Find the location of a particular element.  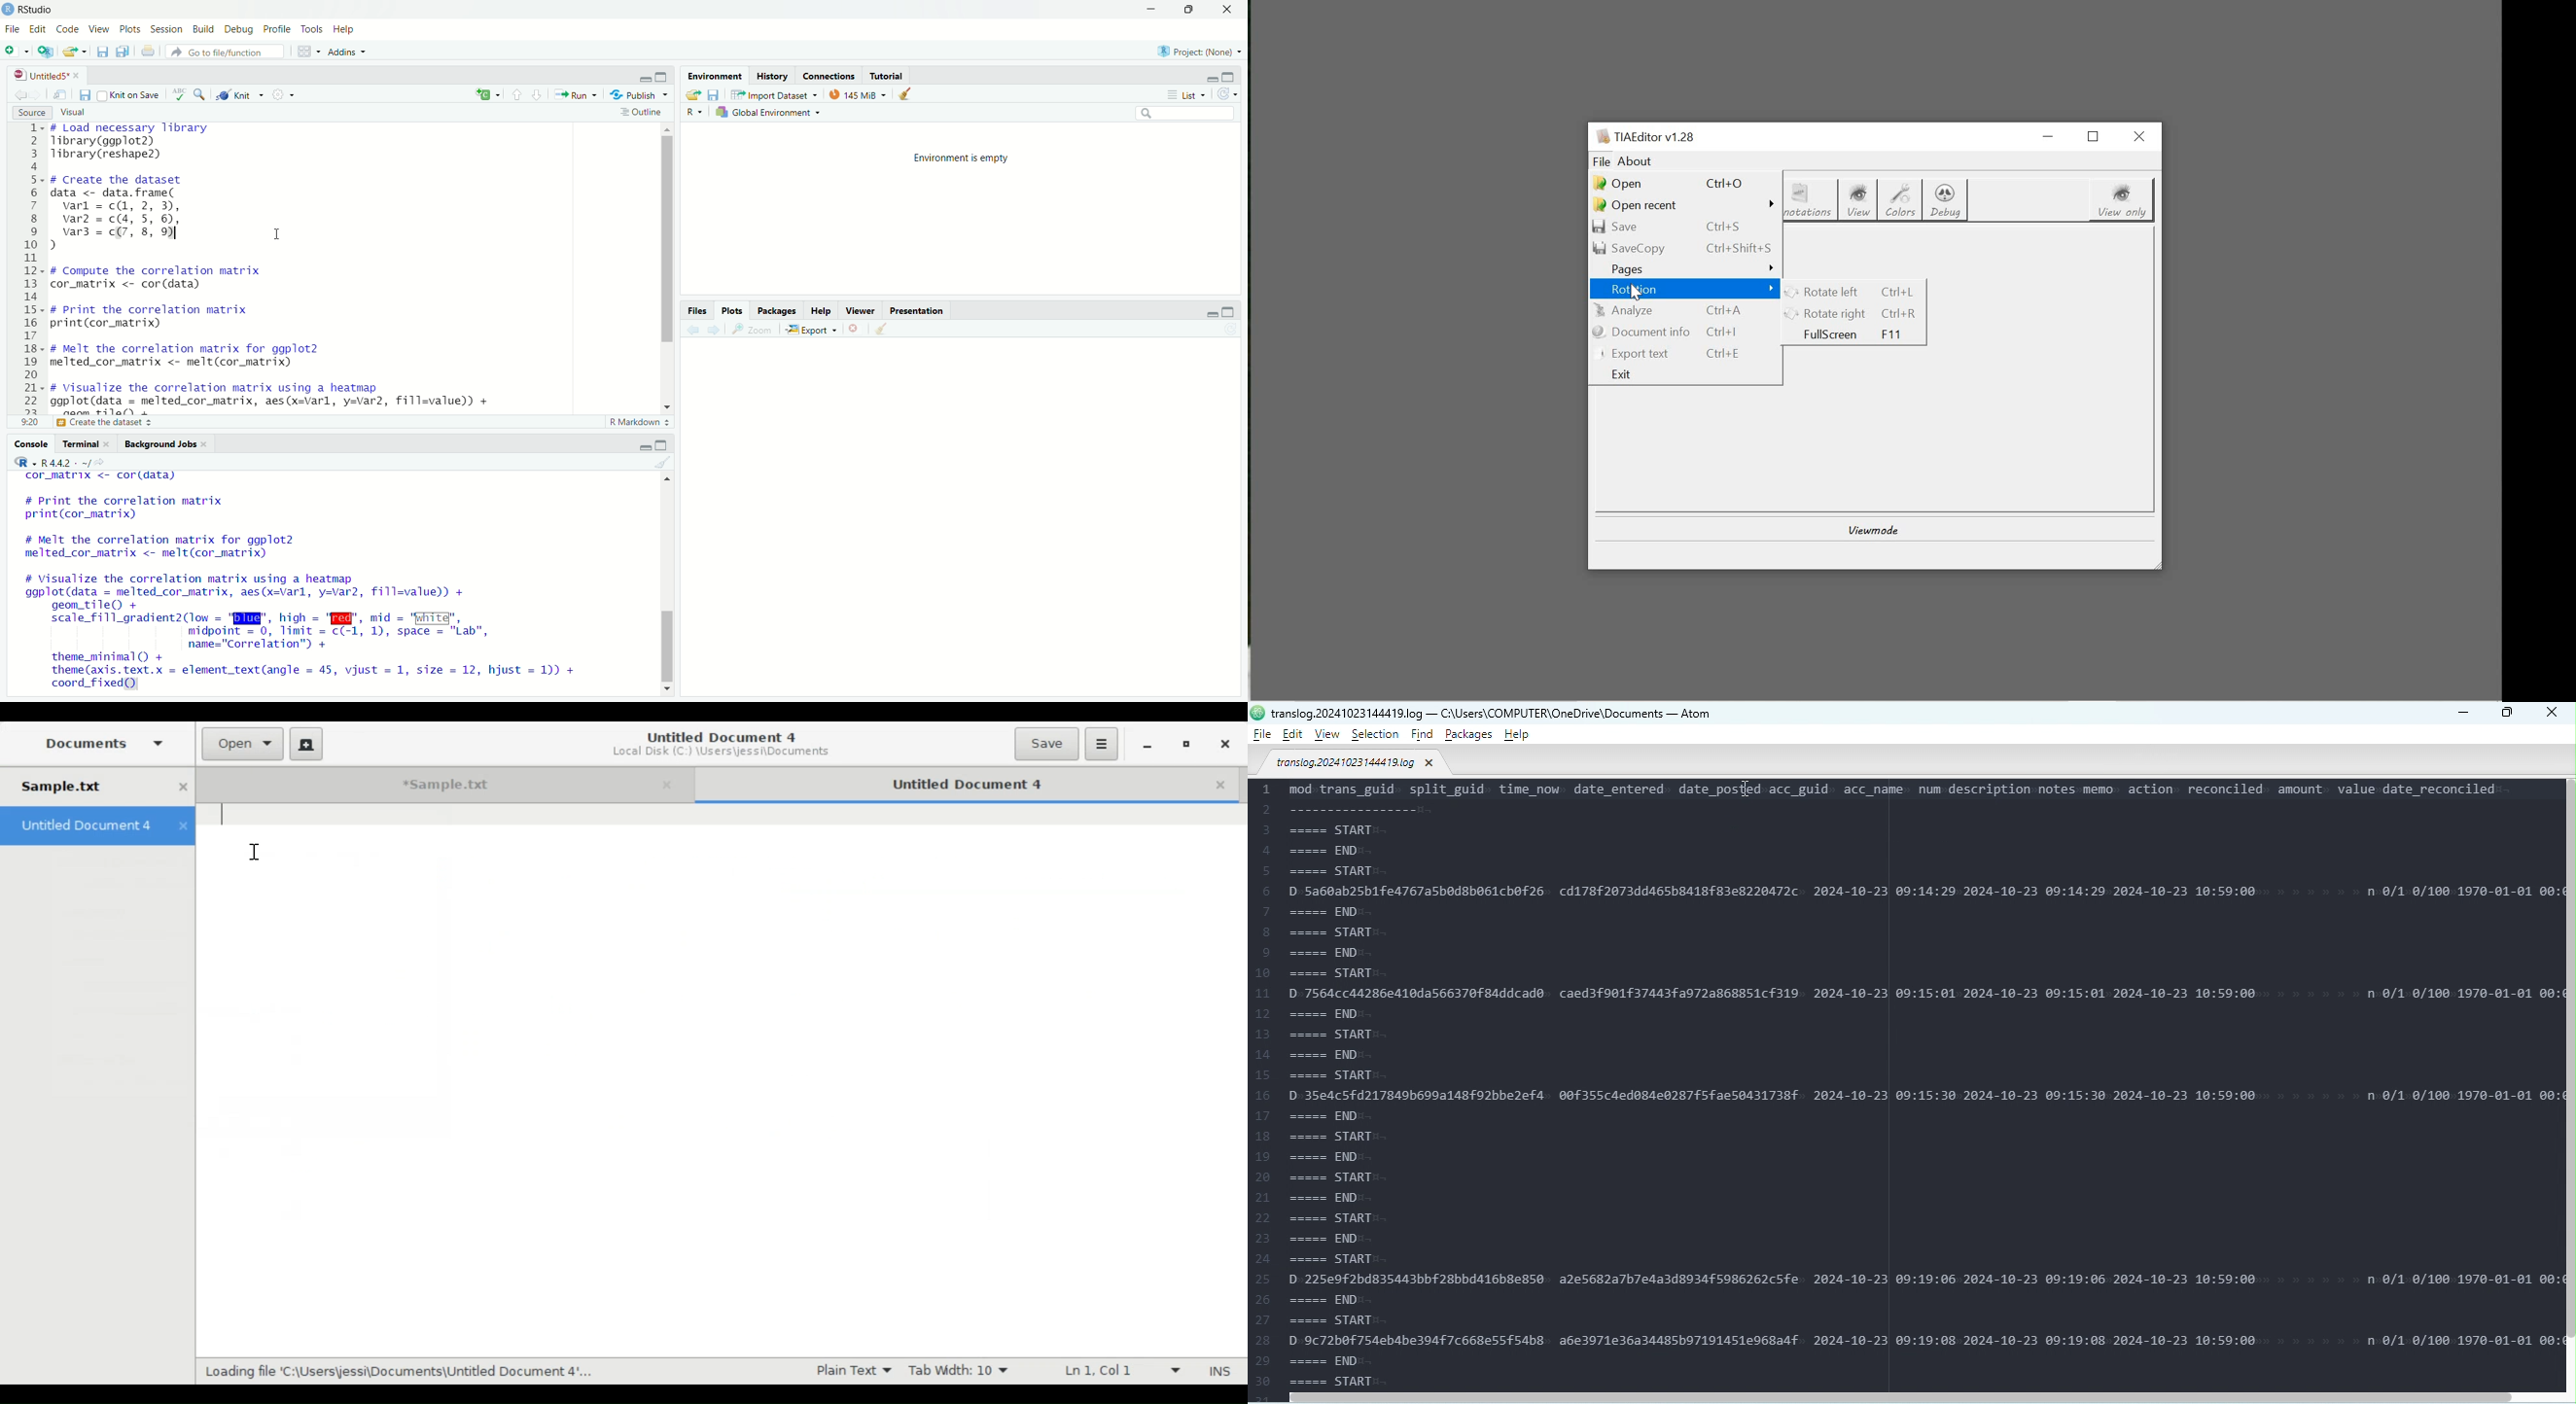

maximize is located at coordinates (663, 445).